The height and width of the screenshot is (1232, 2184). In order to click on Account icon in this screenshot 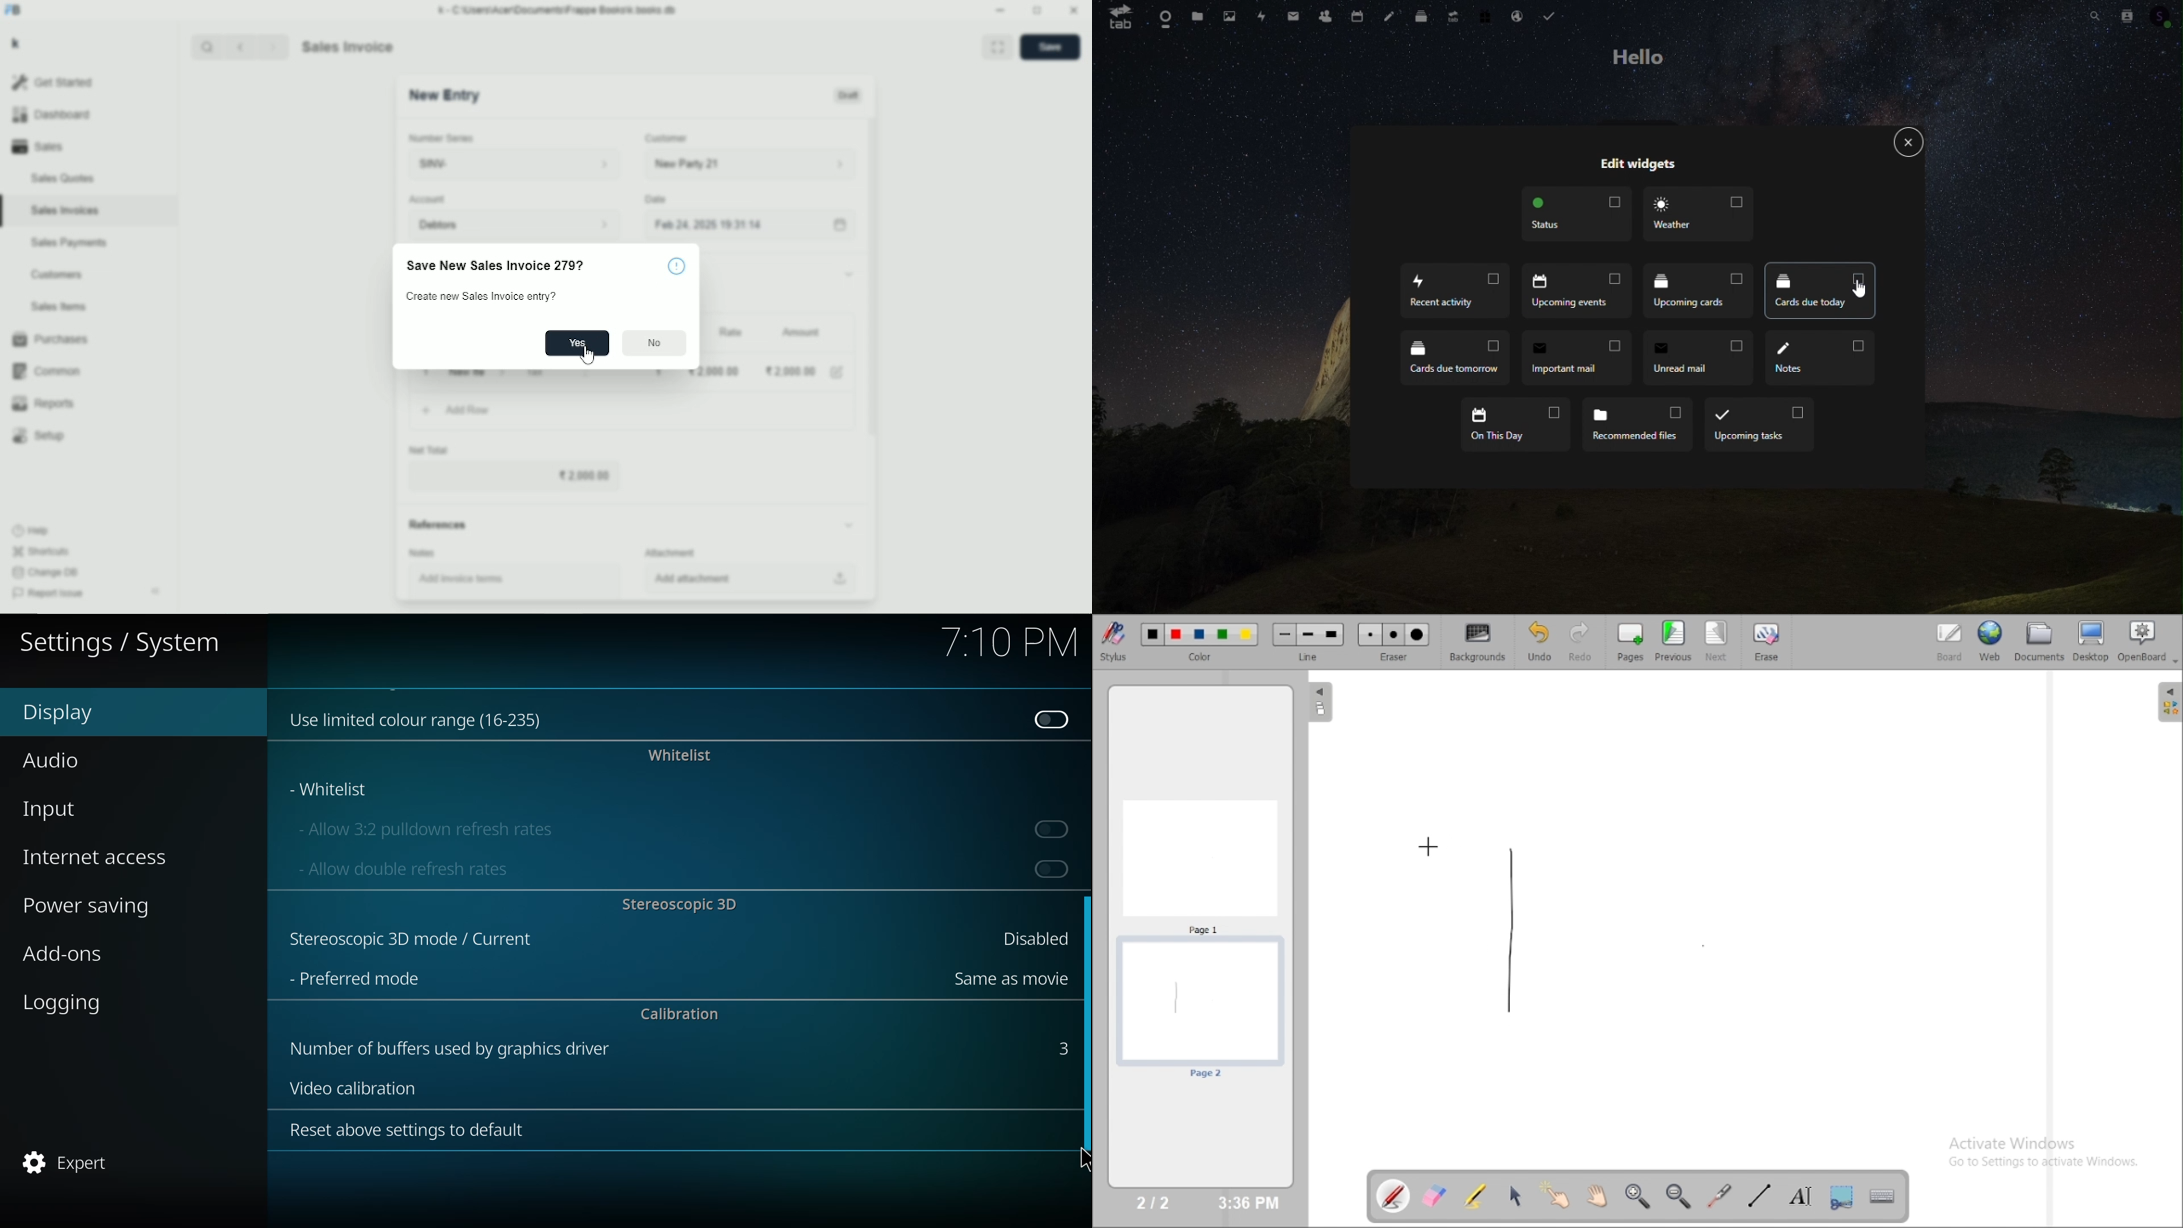, I will do `click(2166, 17)`.